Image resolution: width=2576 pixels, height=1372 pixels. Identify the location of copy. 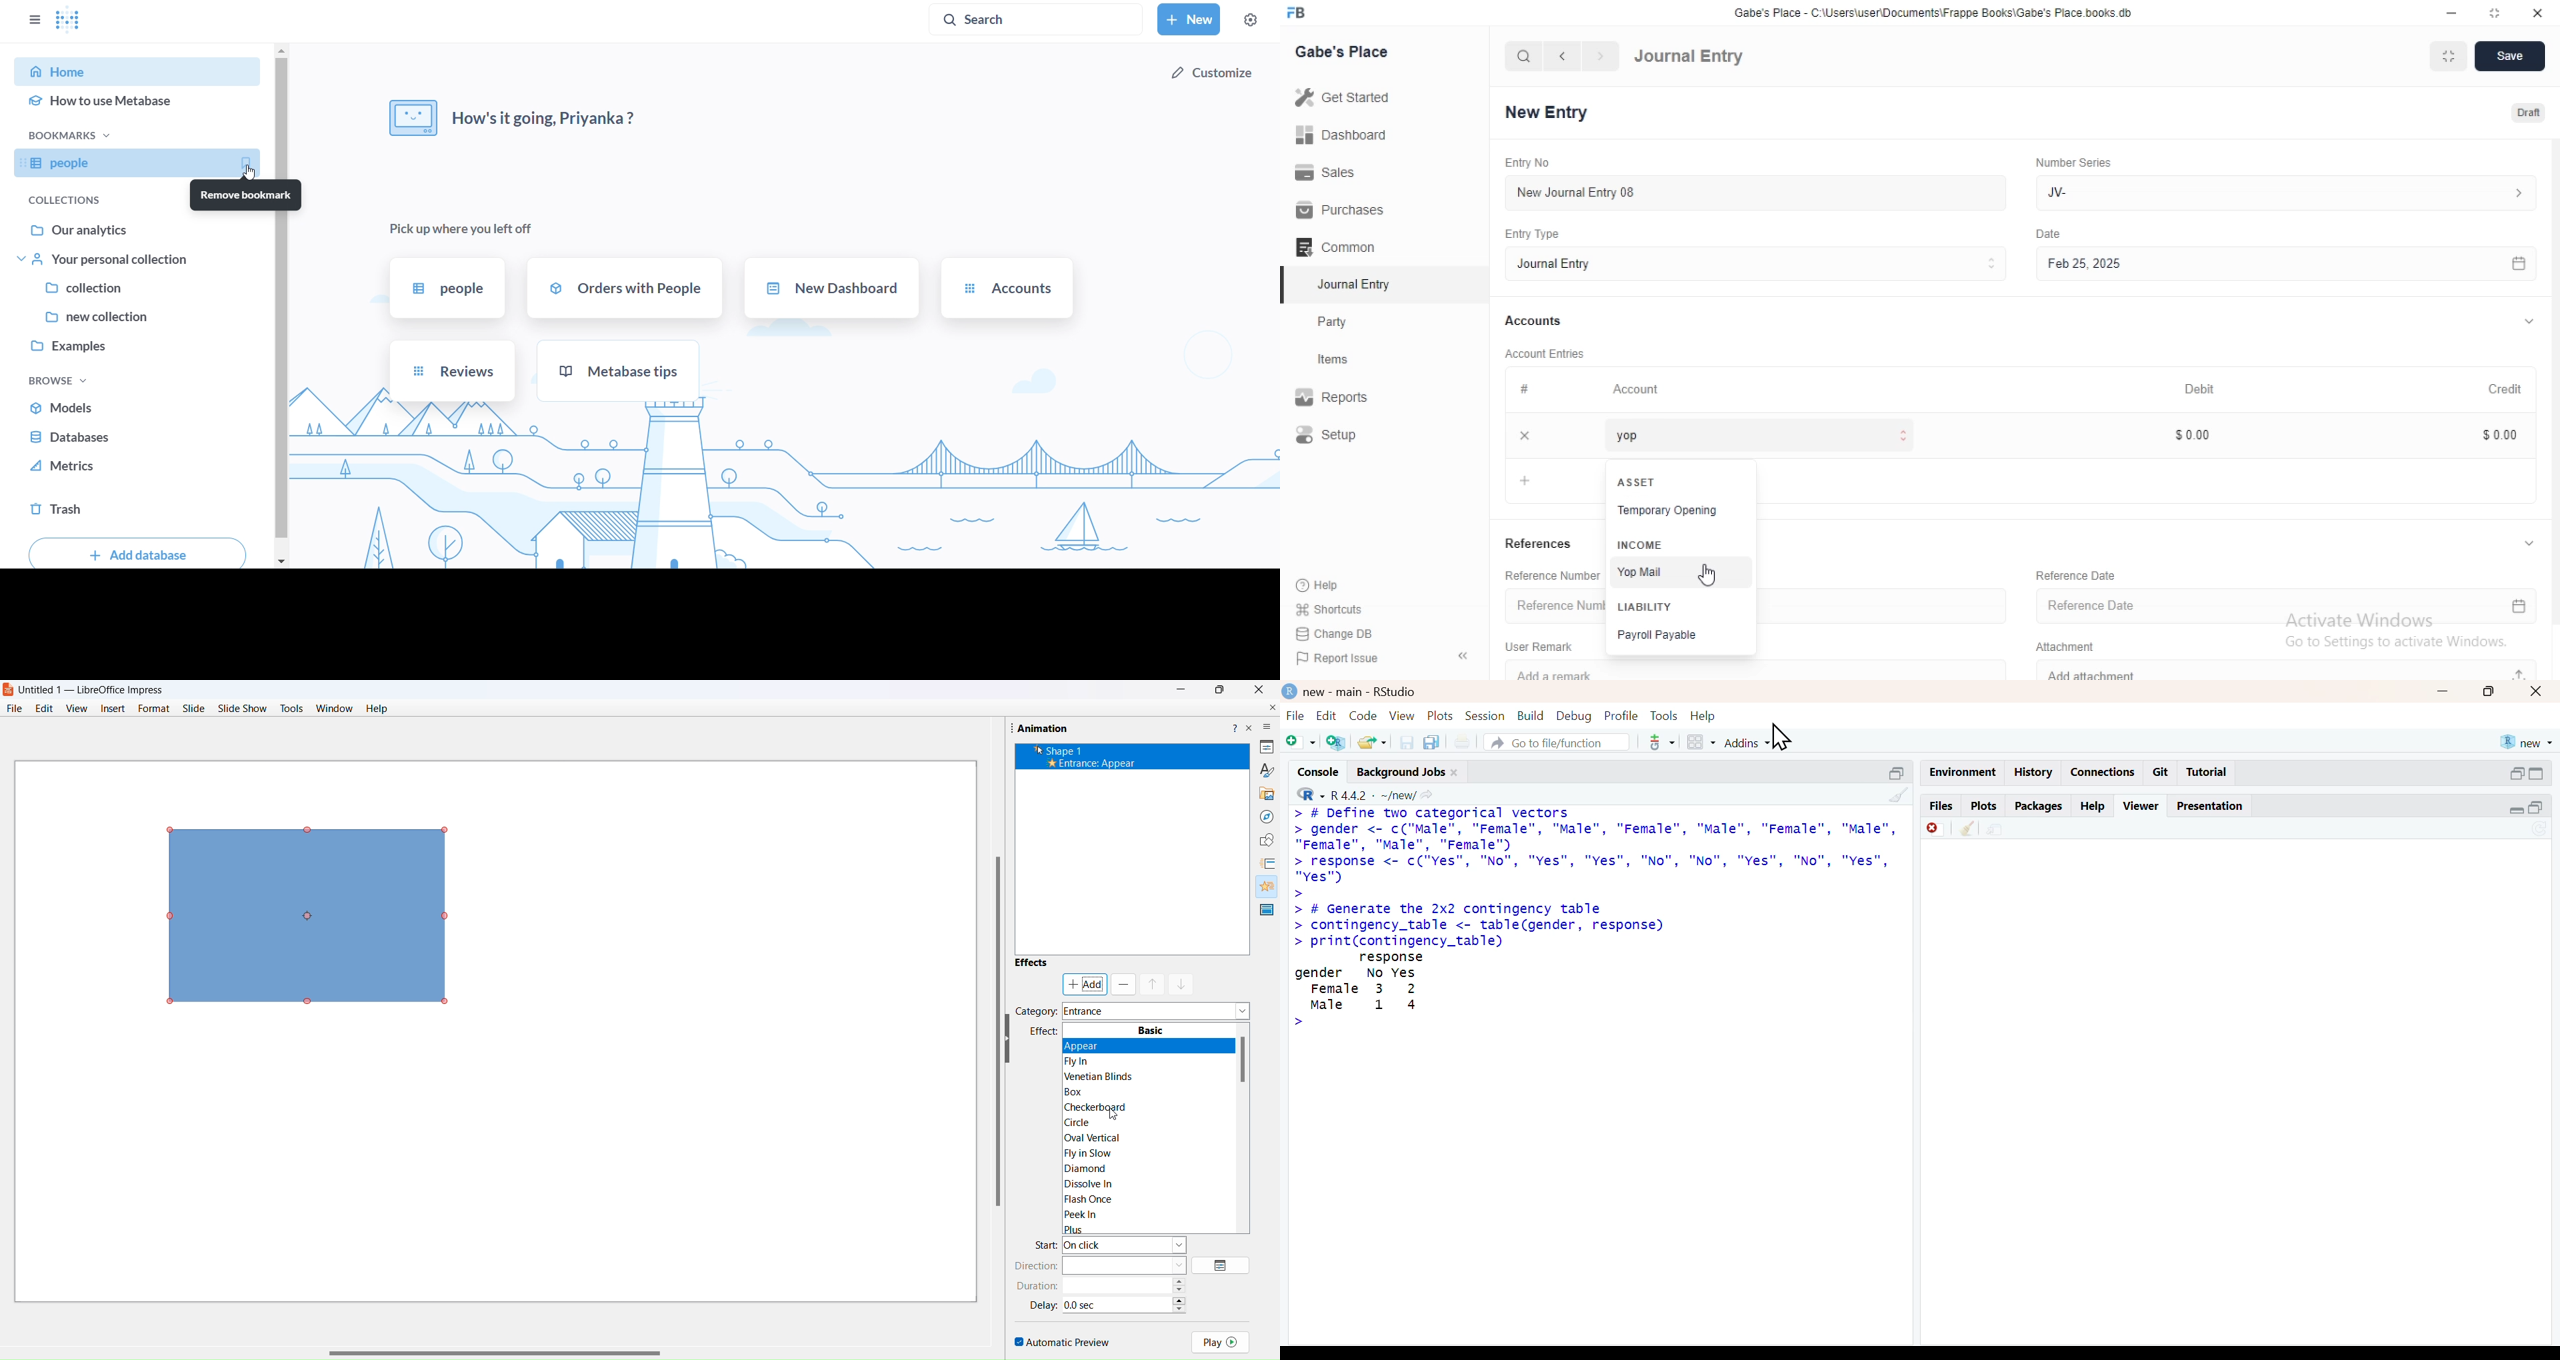
(1432, 742).